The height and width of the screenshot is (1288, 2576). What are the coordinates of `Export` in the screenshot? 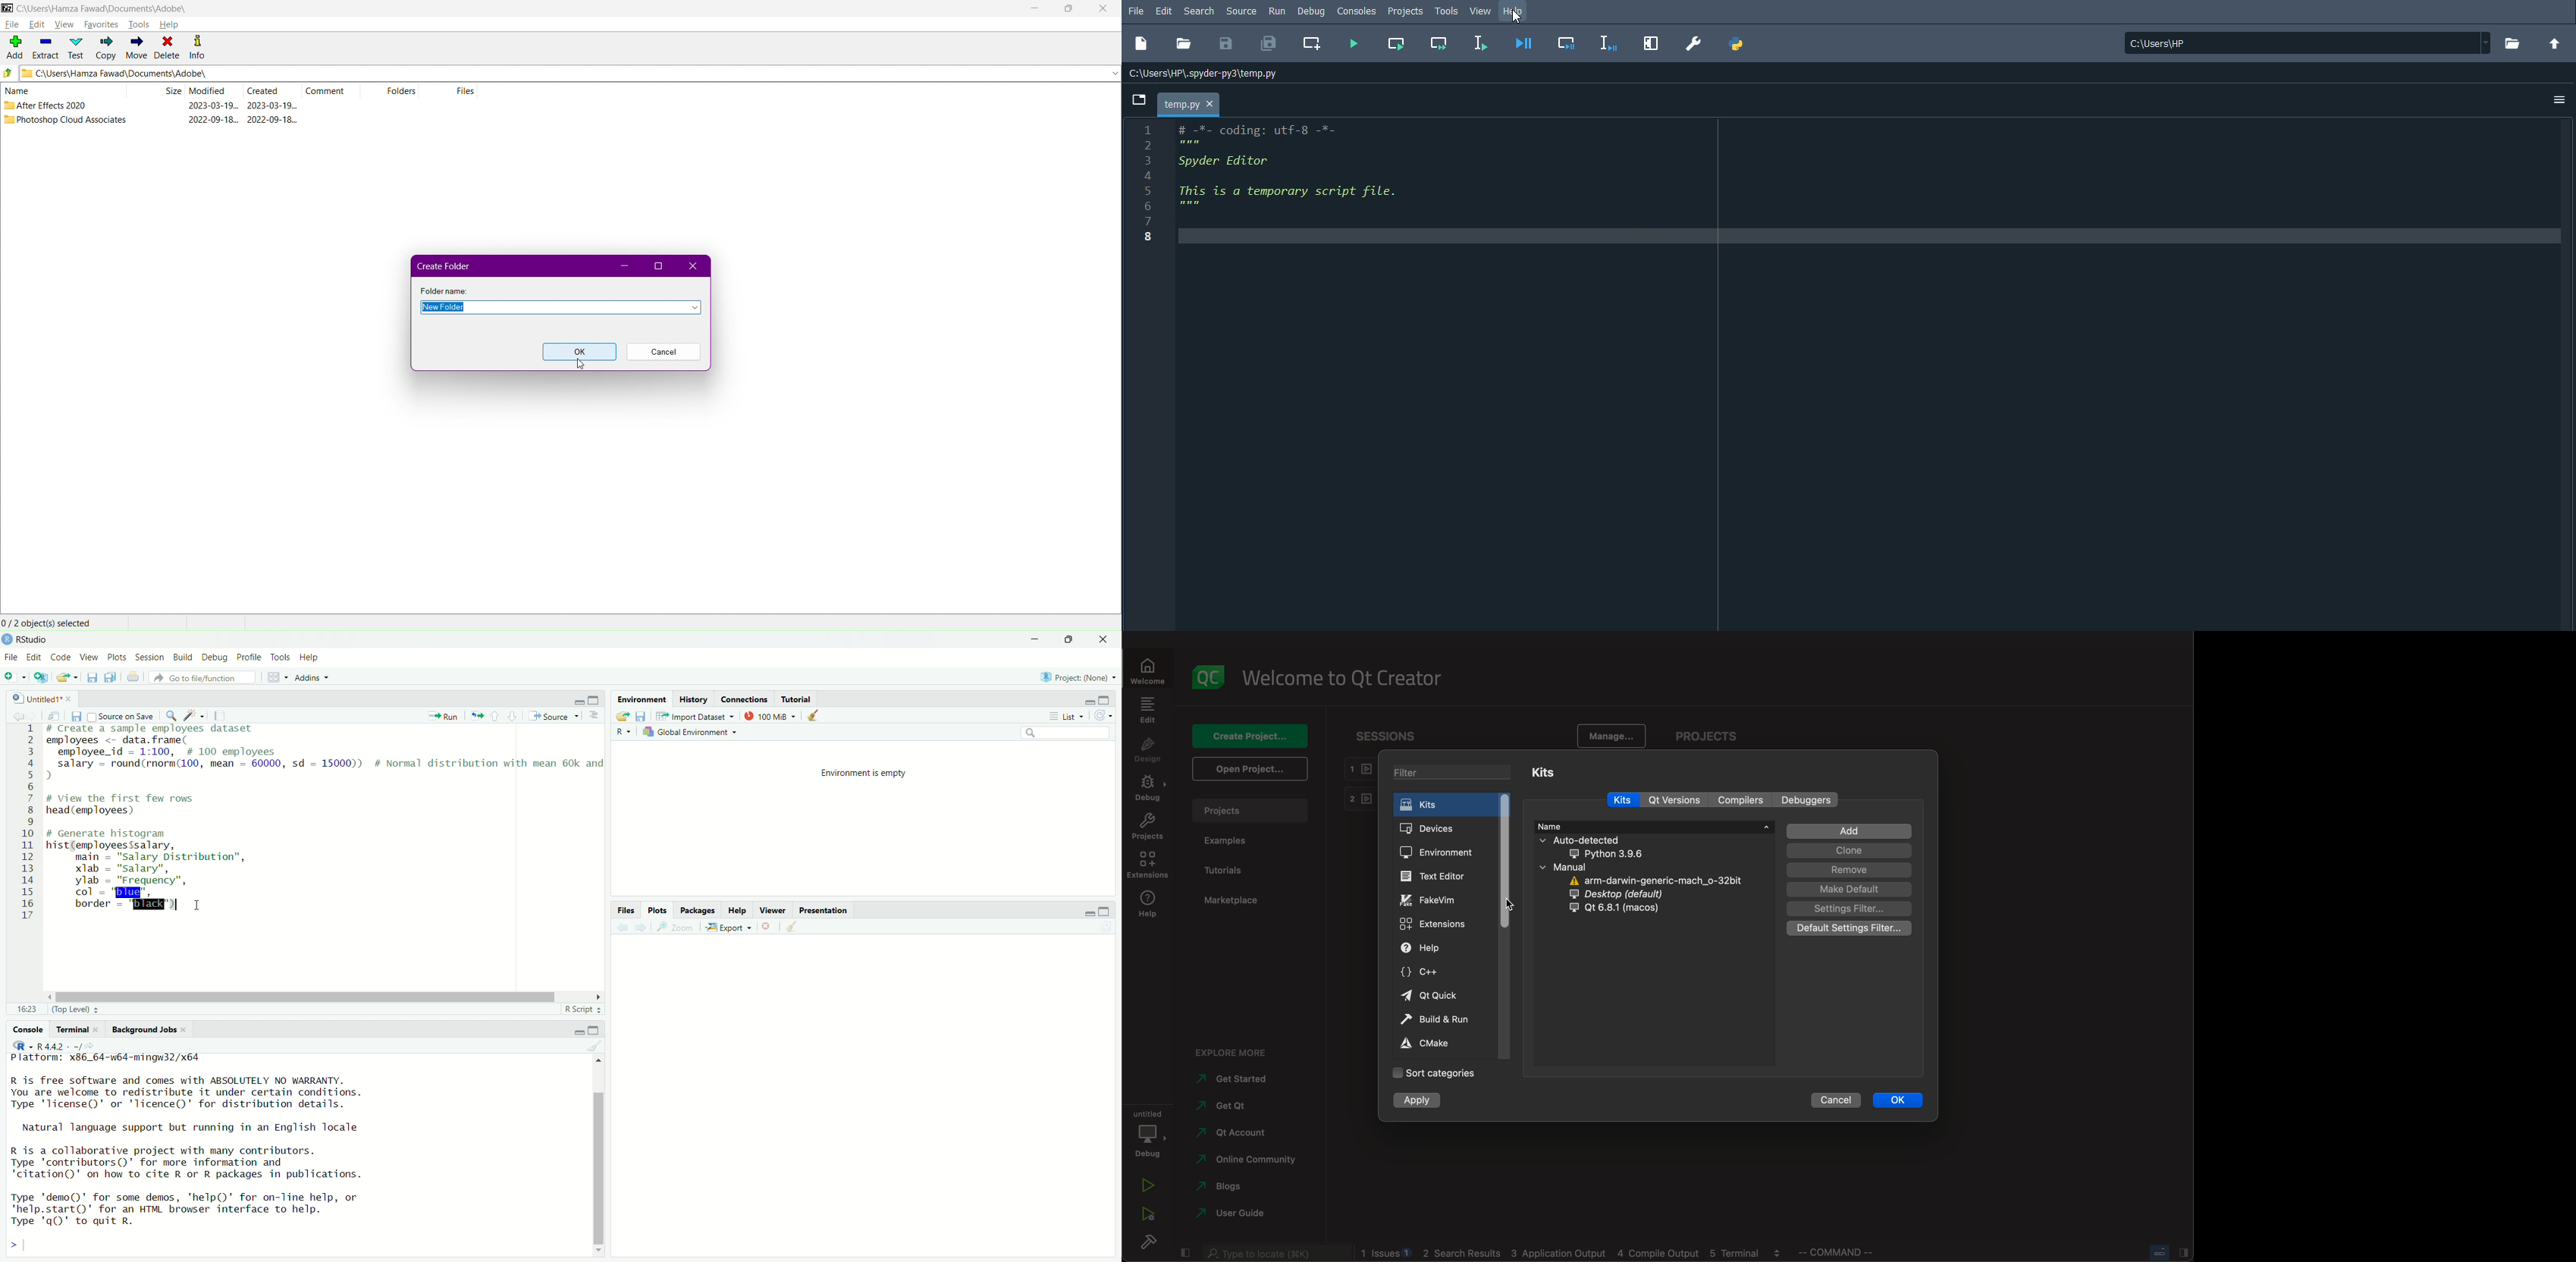 It's located at (728, 927).